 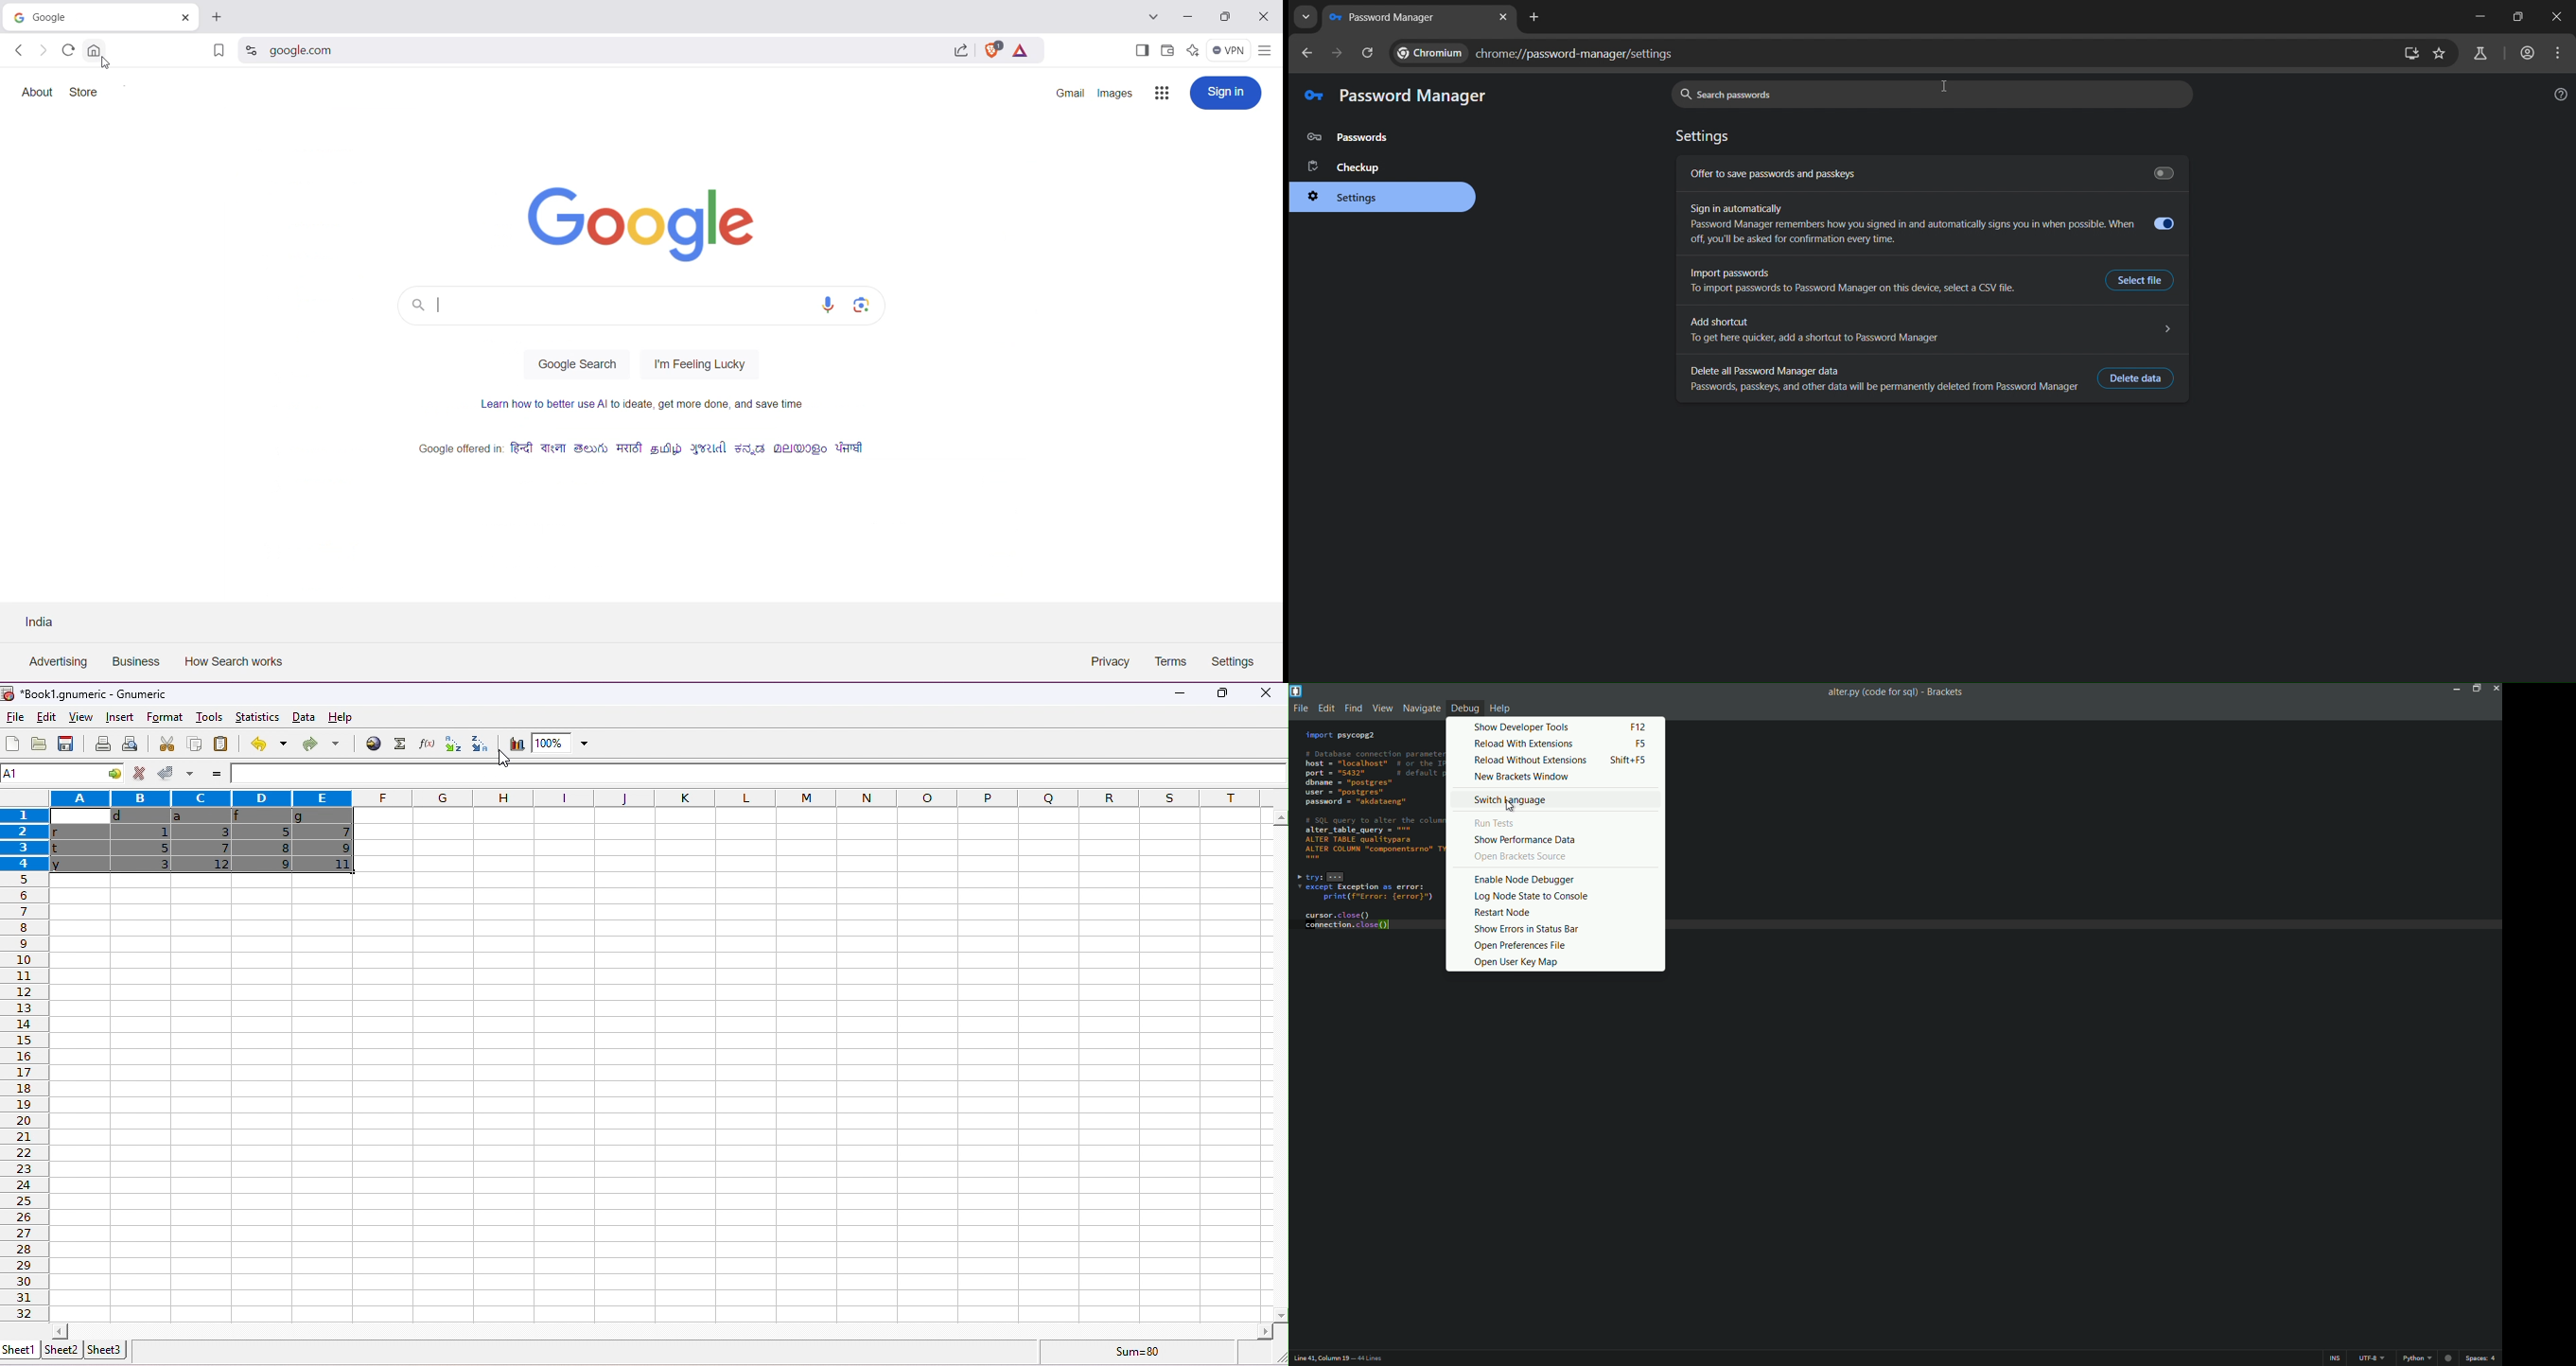 I want to click on , so click(x=1529, y=878).